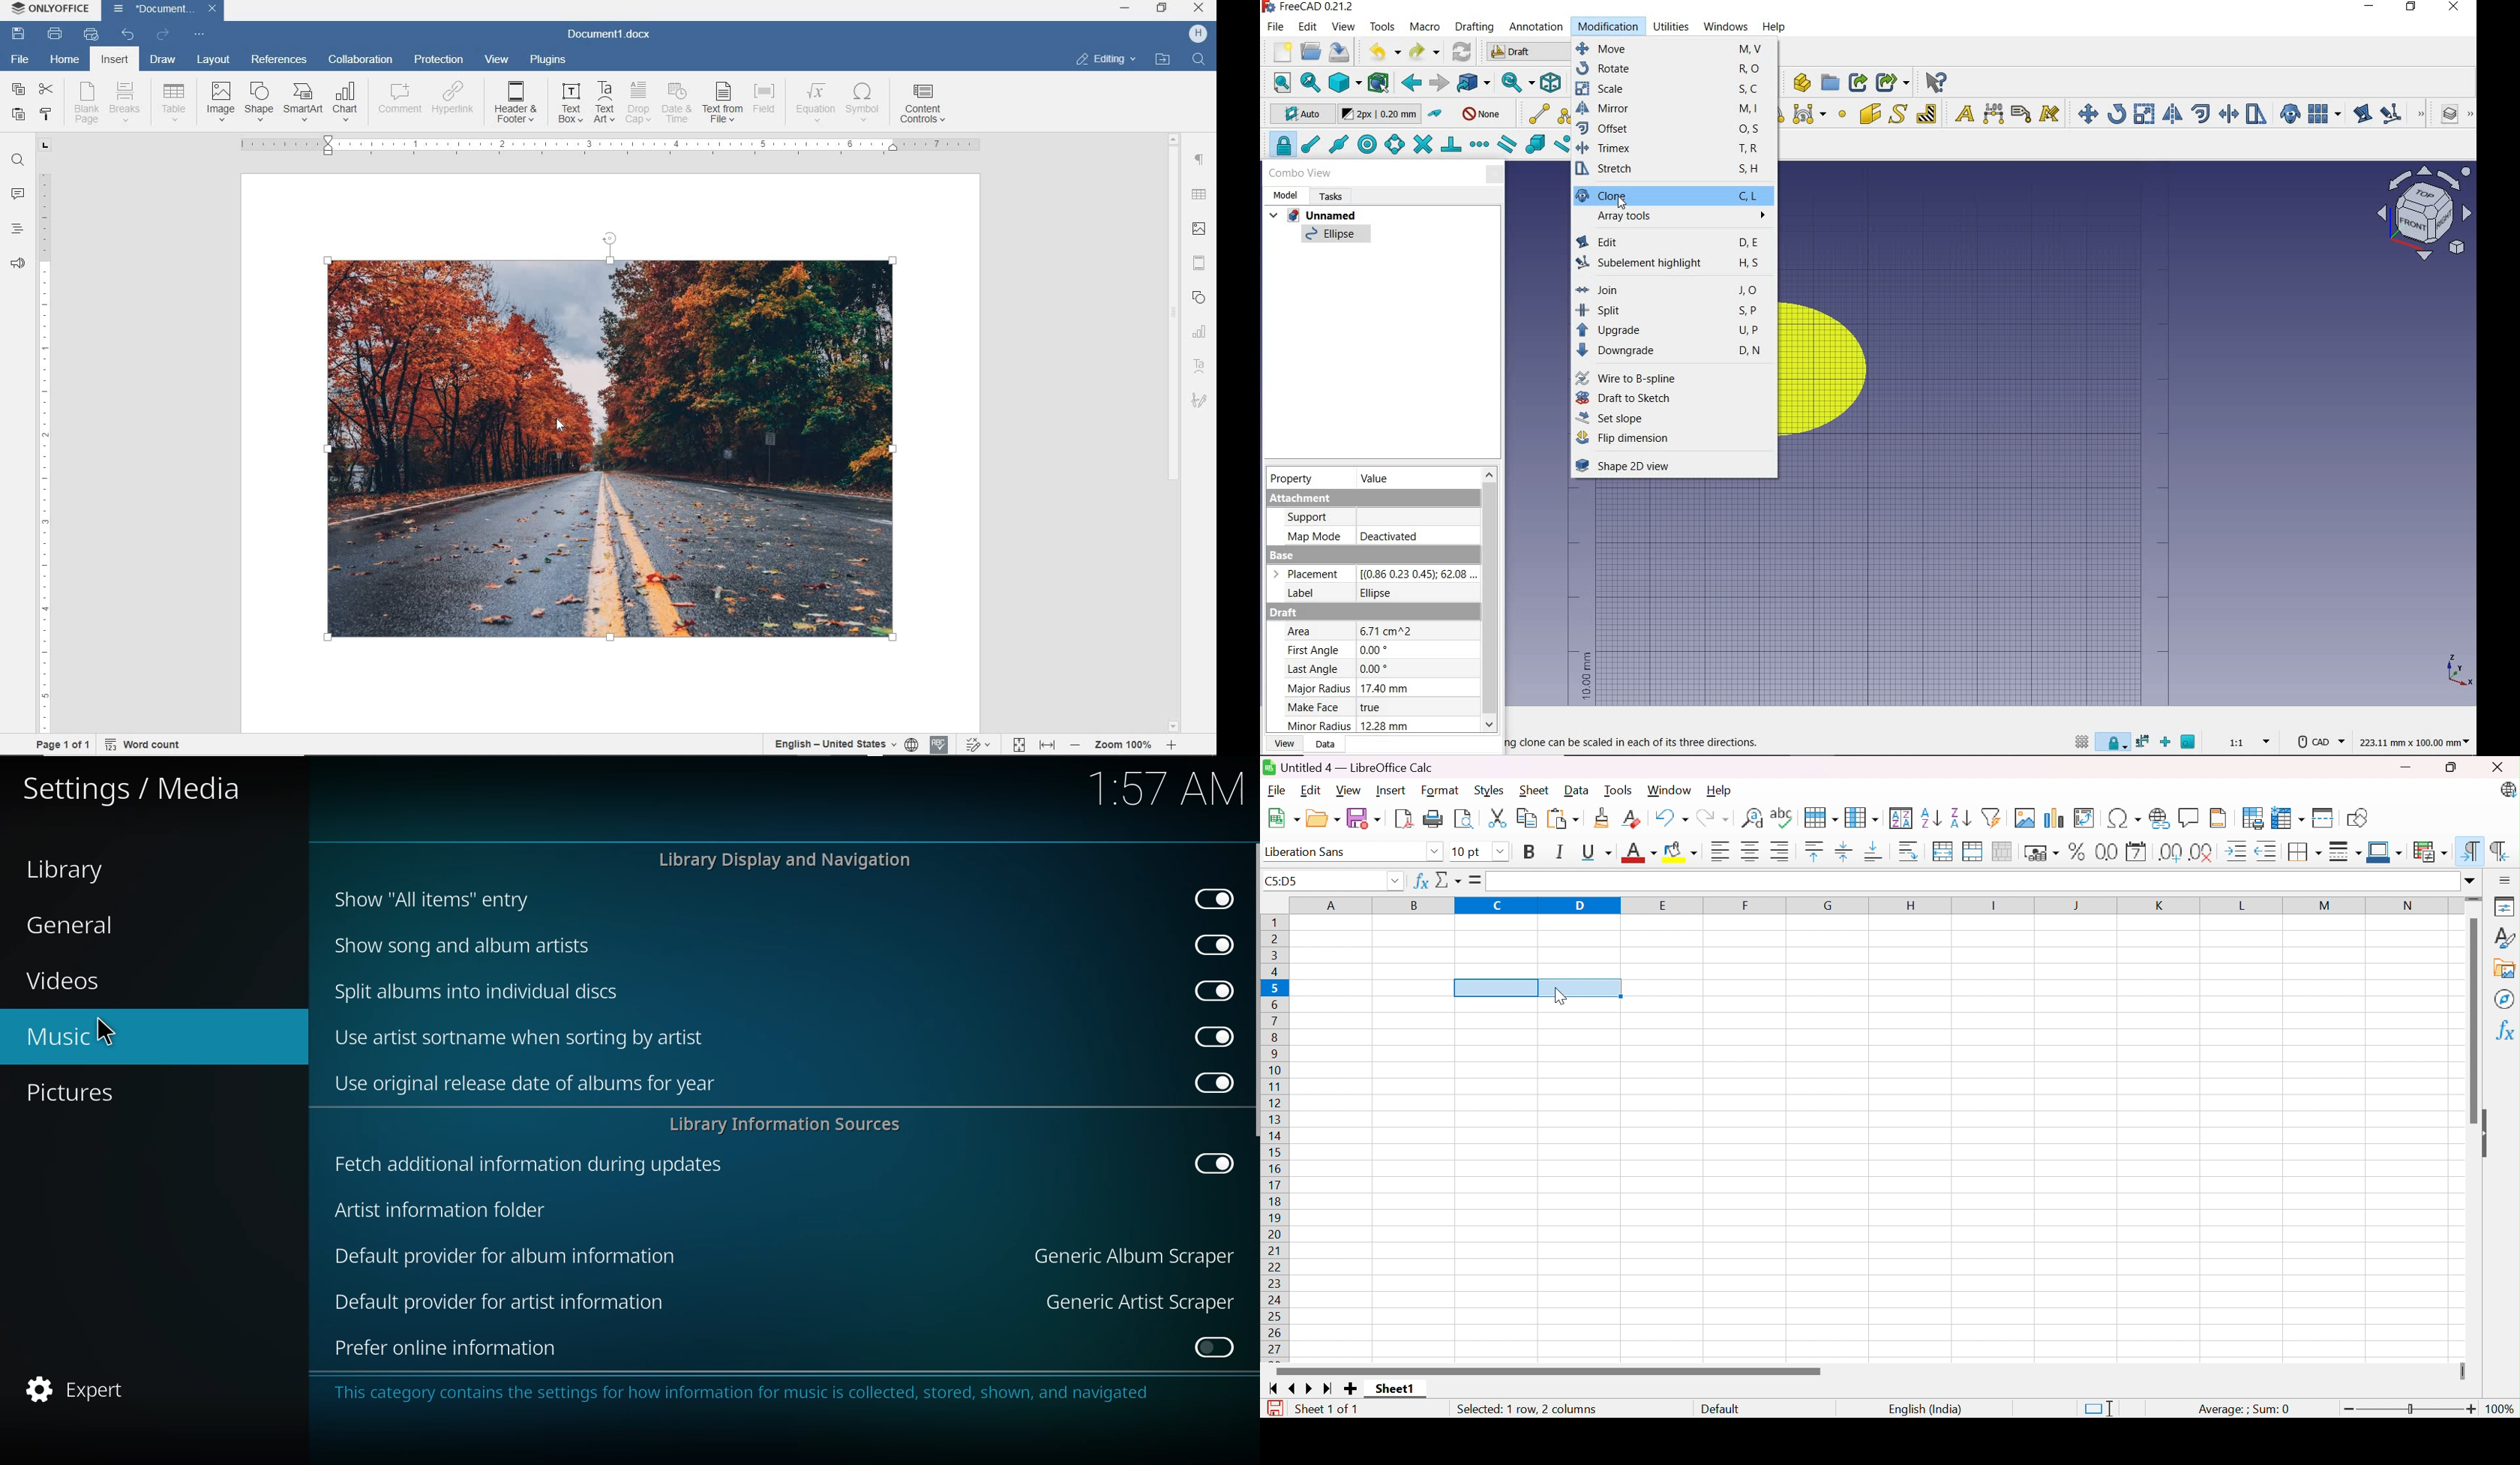 This screenshot has height=1484, width=2520. What do you see at coordinates (1474, 28) in the screenshot?
I see `drafting` at bounding box center [1474, 28].